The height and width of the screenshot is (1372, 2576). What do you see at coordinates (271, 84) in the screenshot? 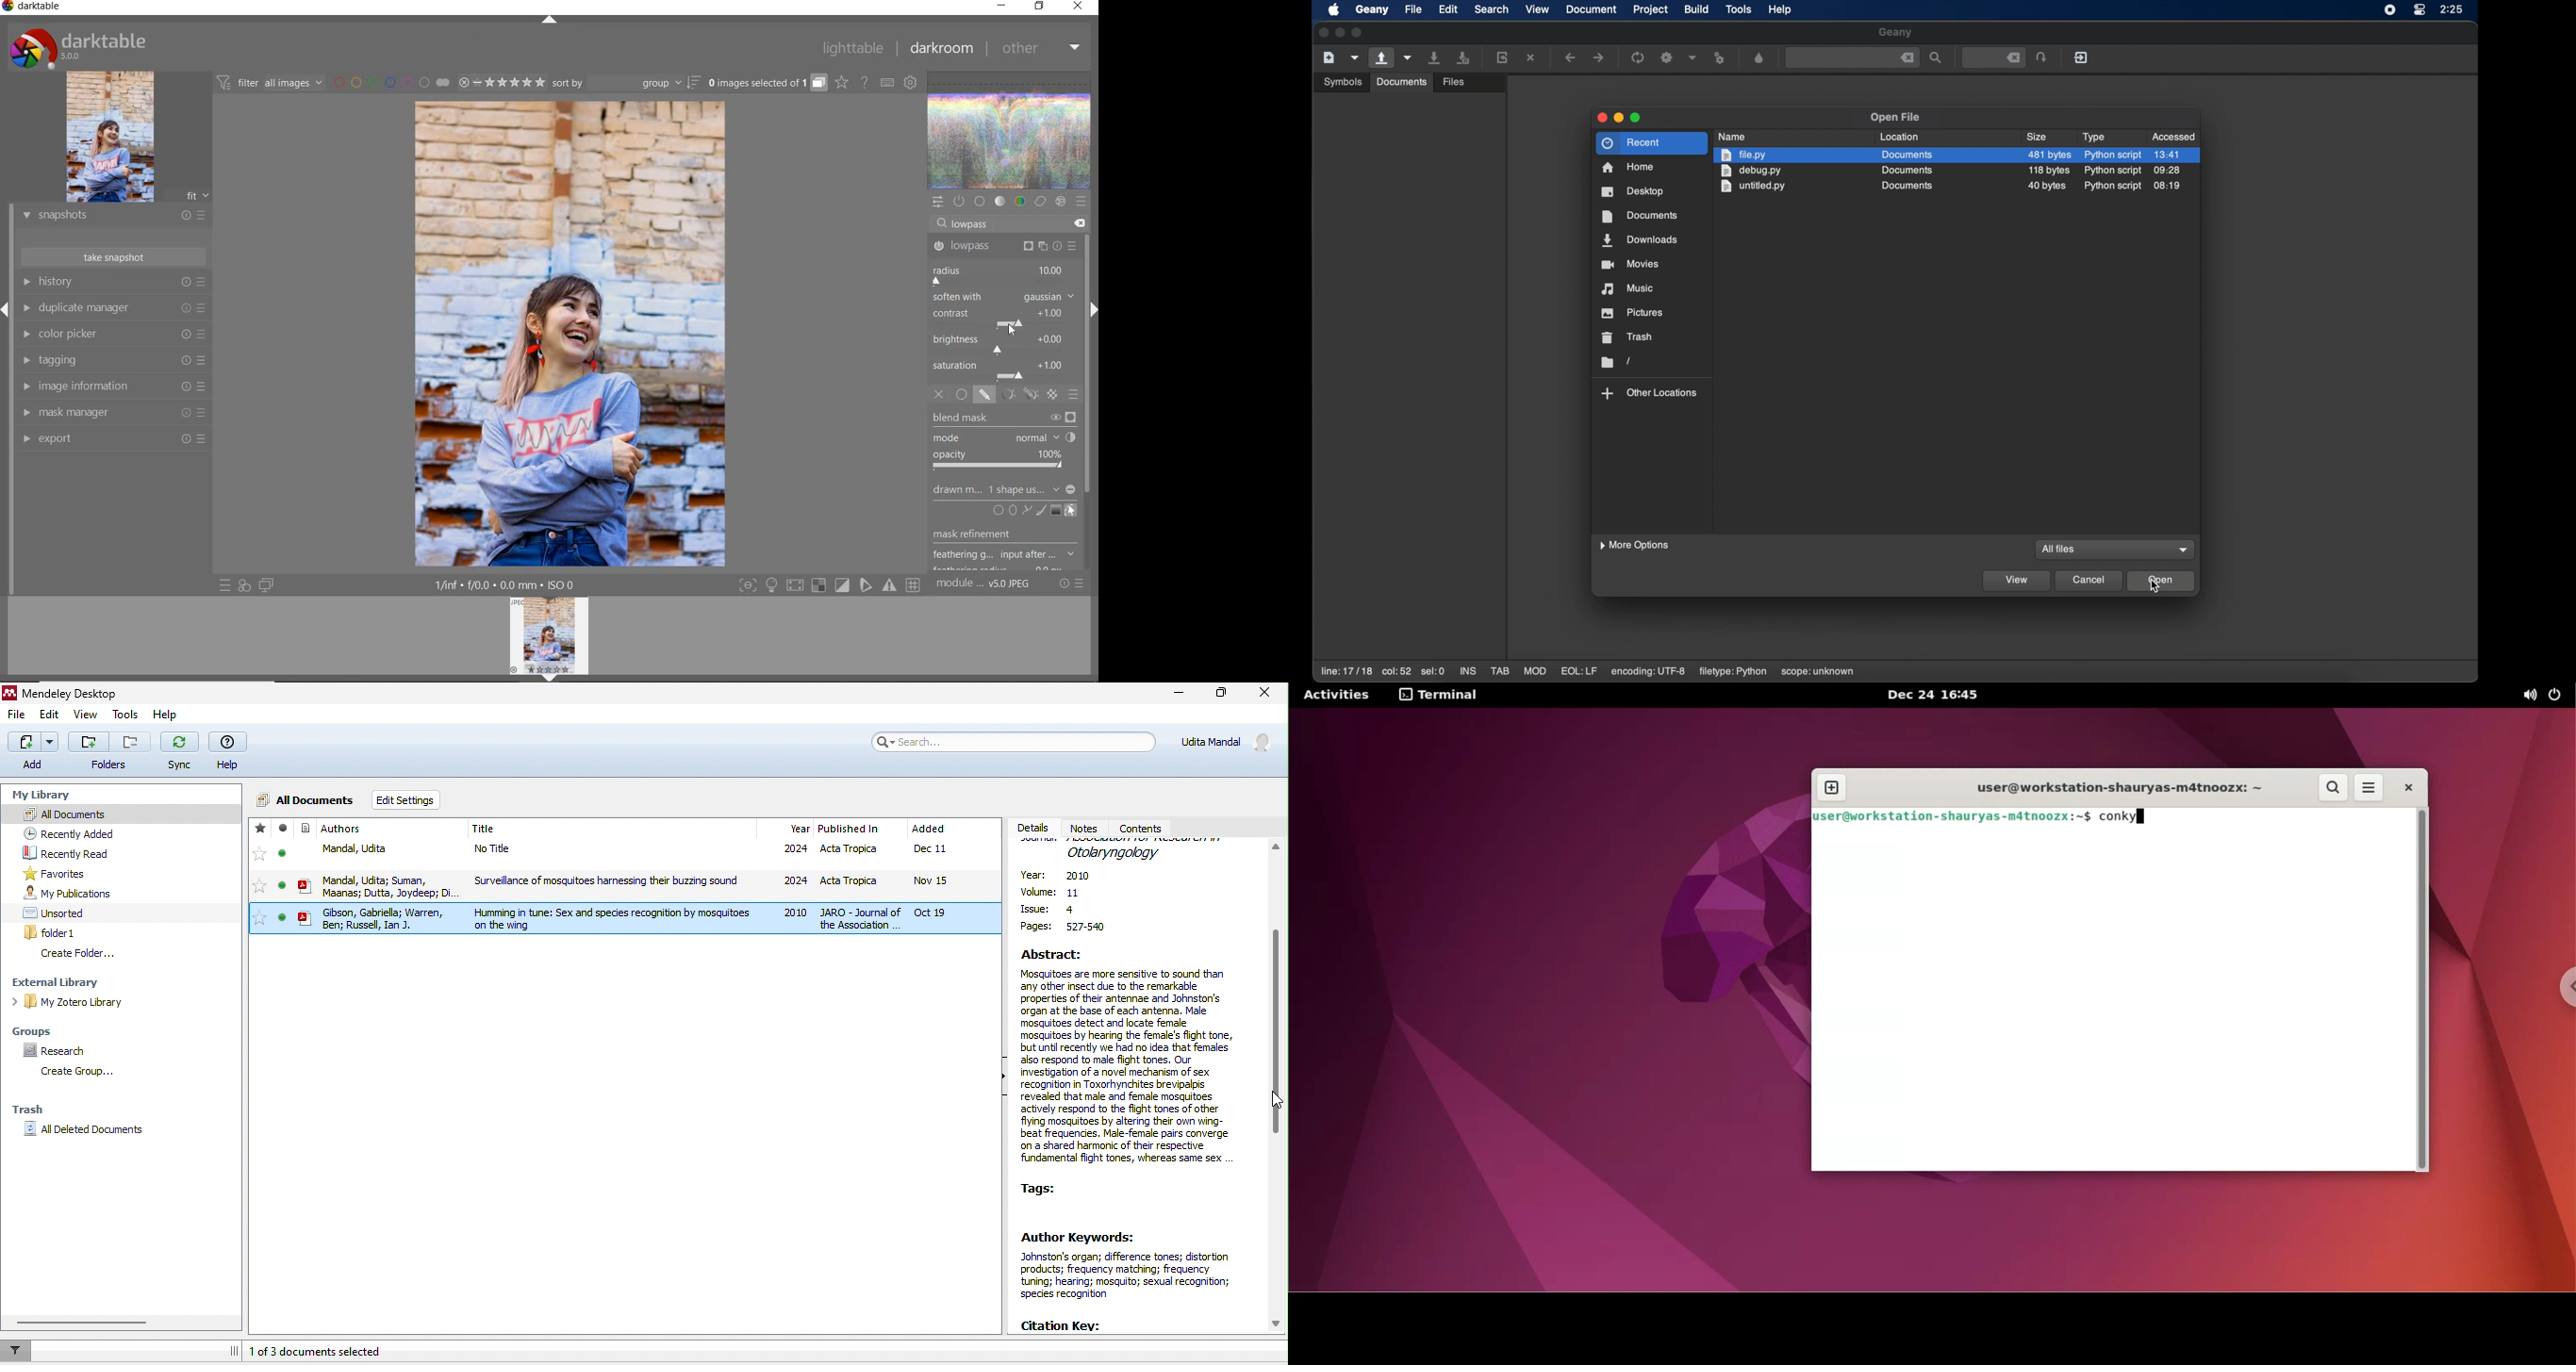
I see `filter all images by module order` at bounding box center [271, 84].